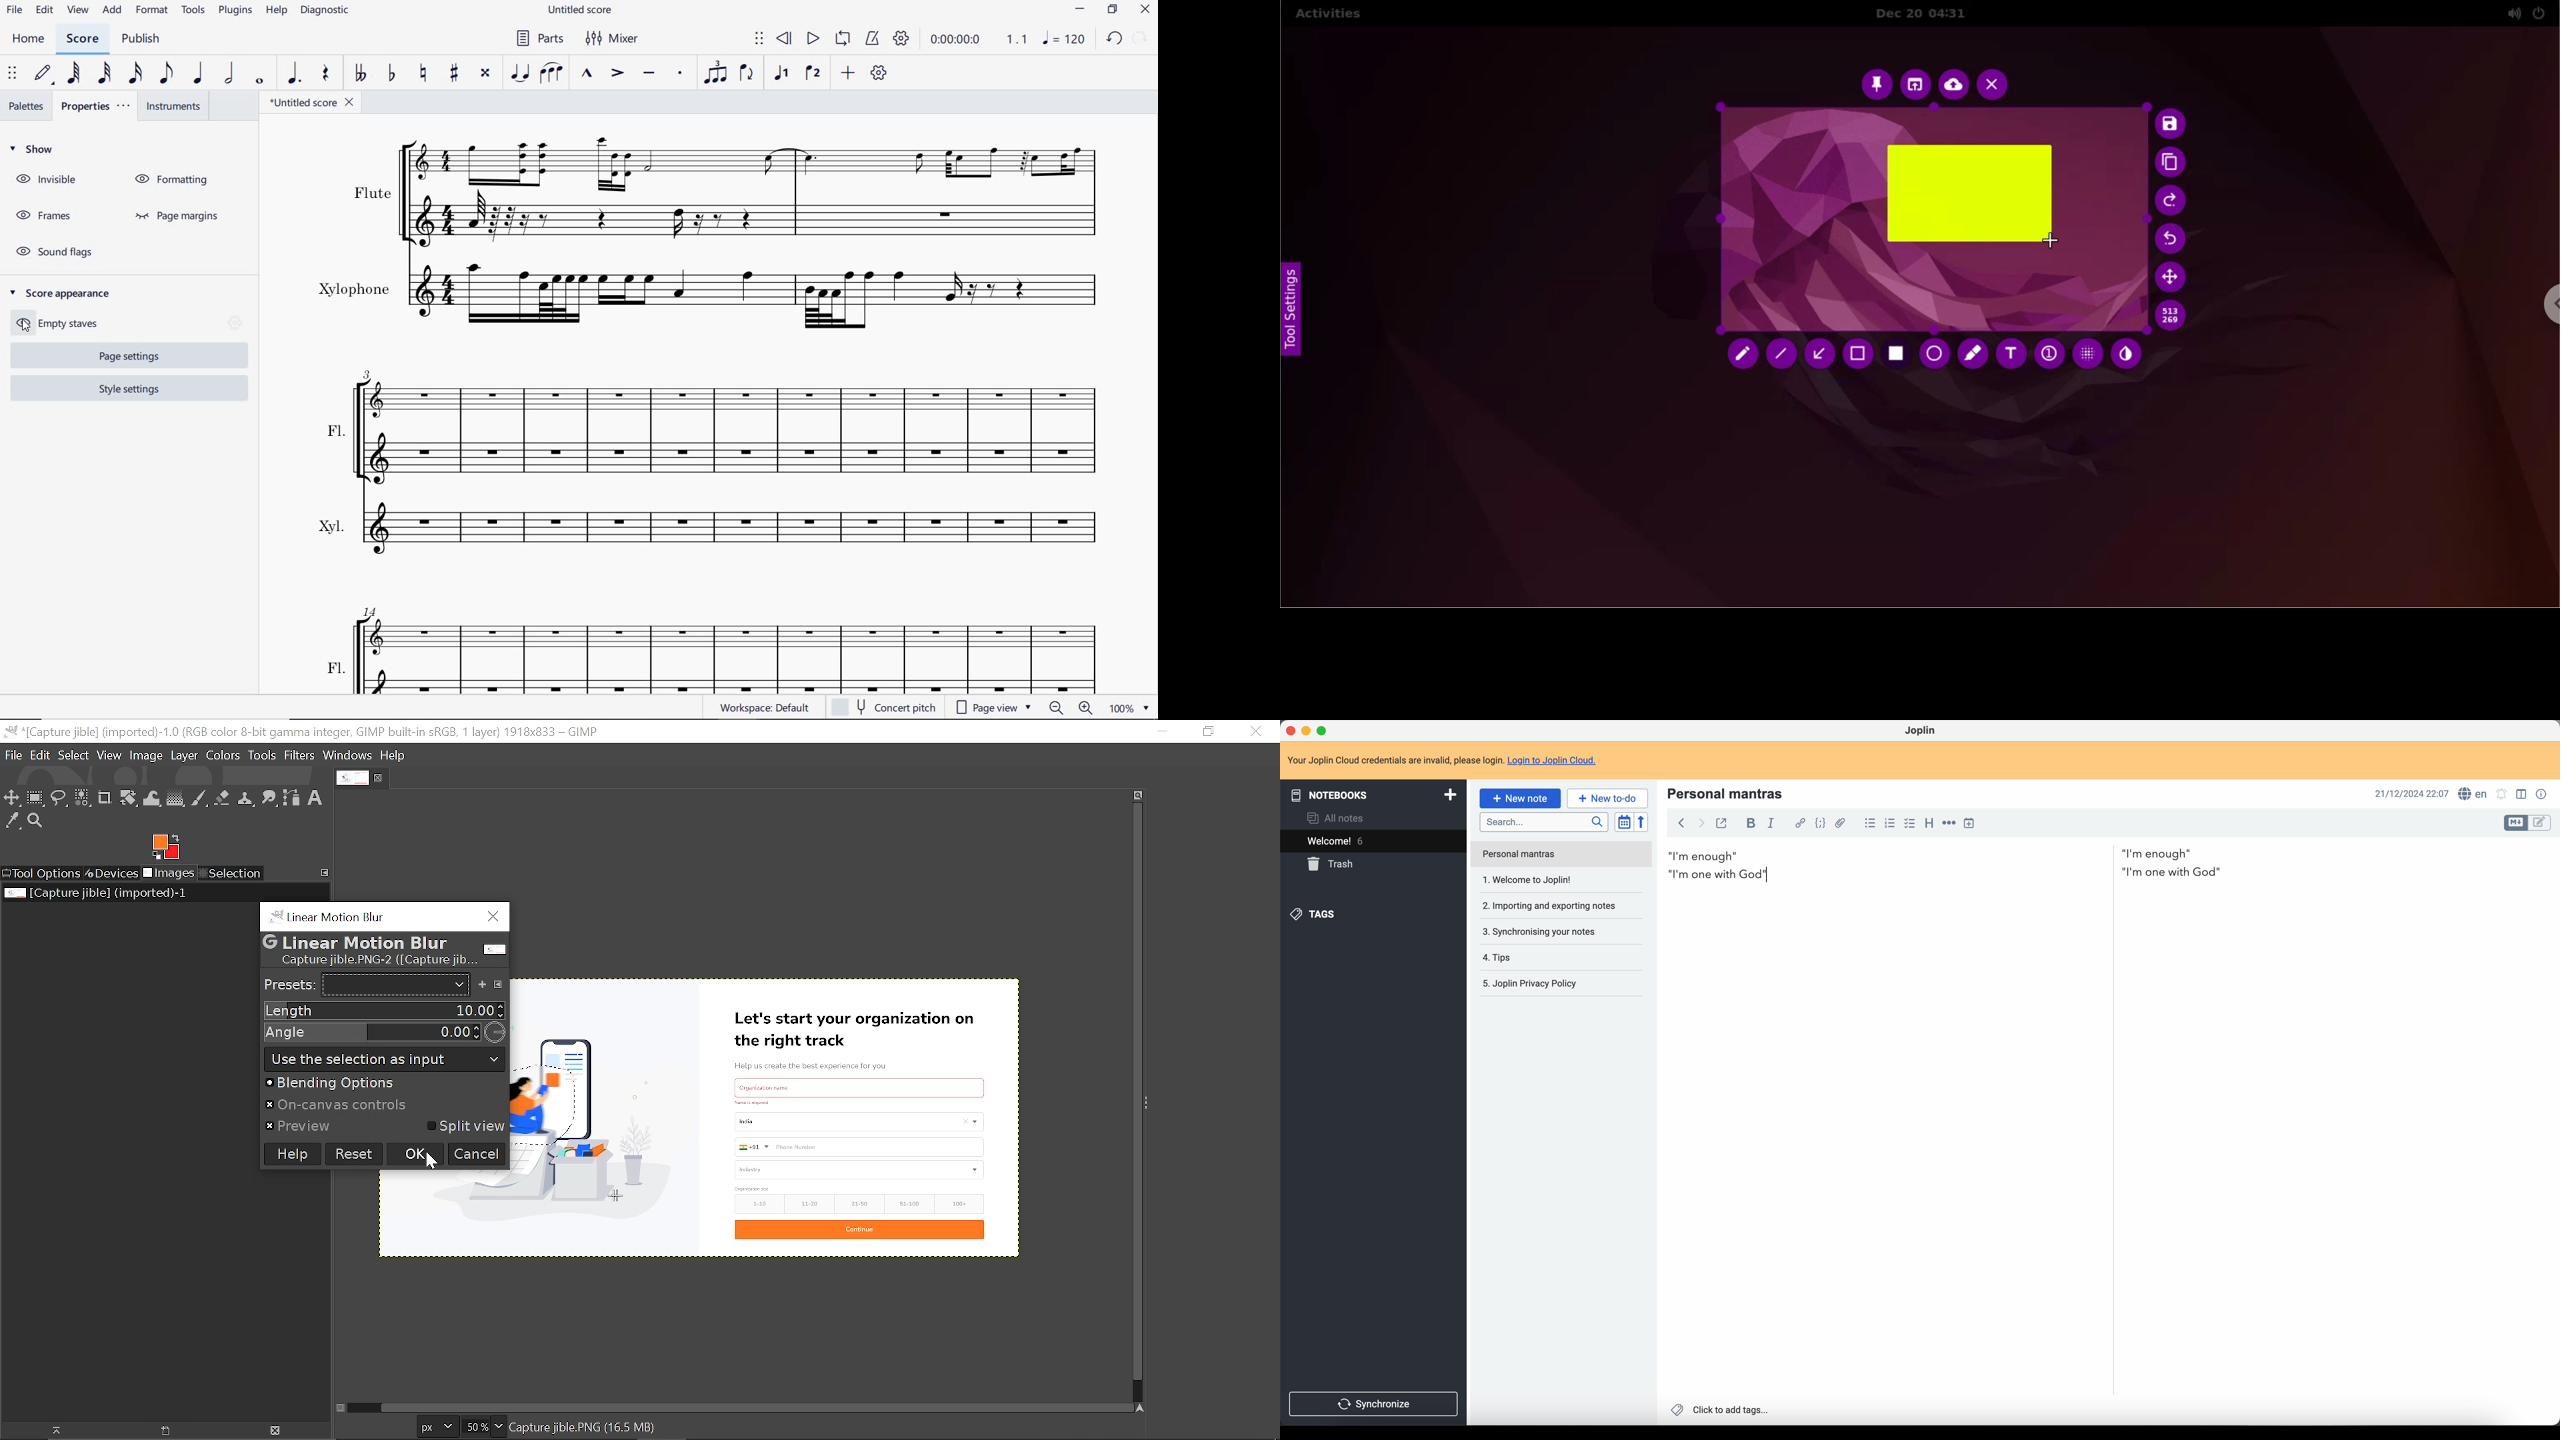 The height and width of the screenshot is (1456, 2576). I want to click on close program, so click(1290, 732).